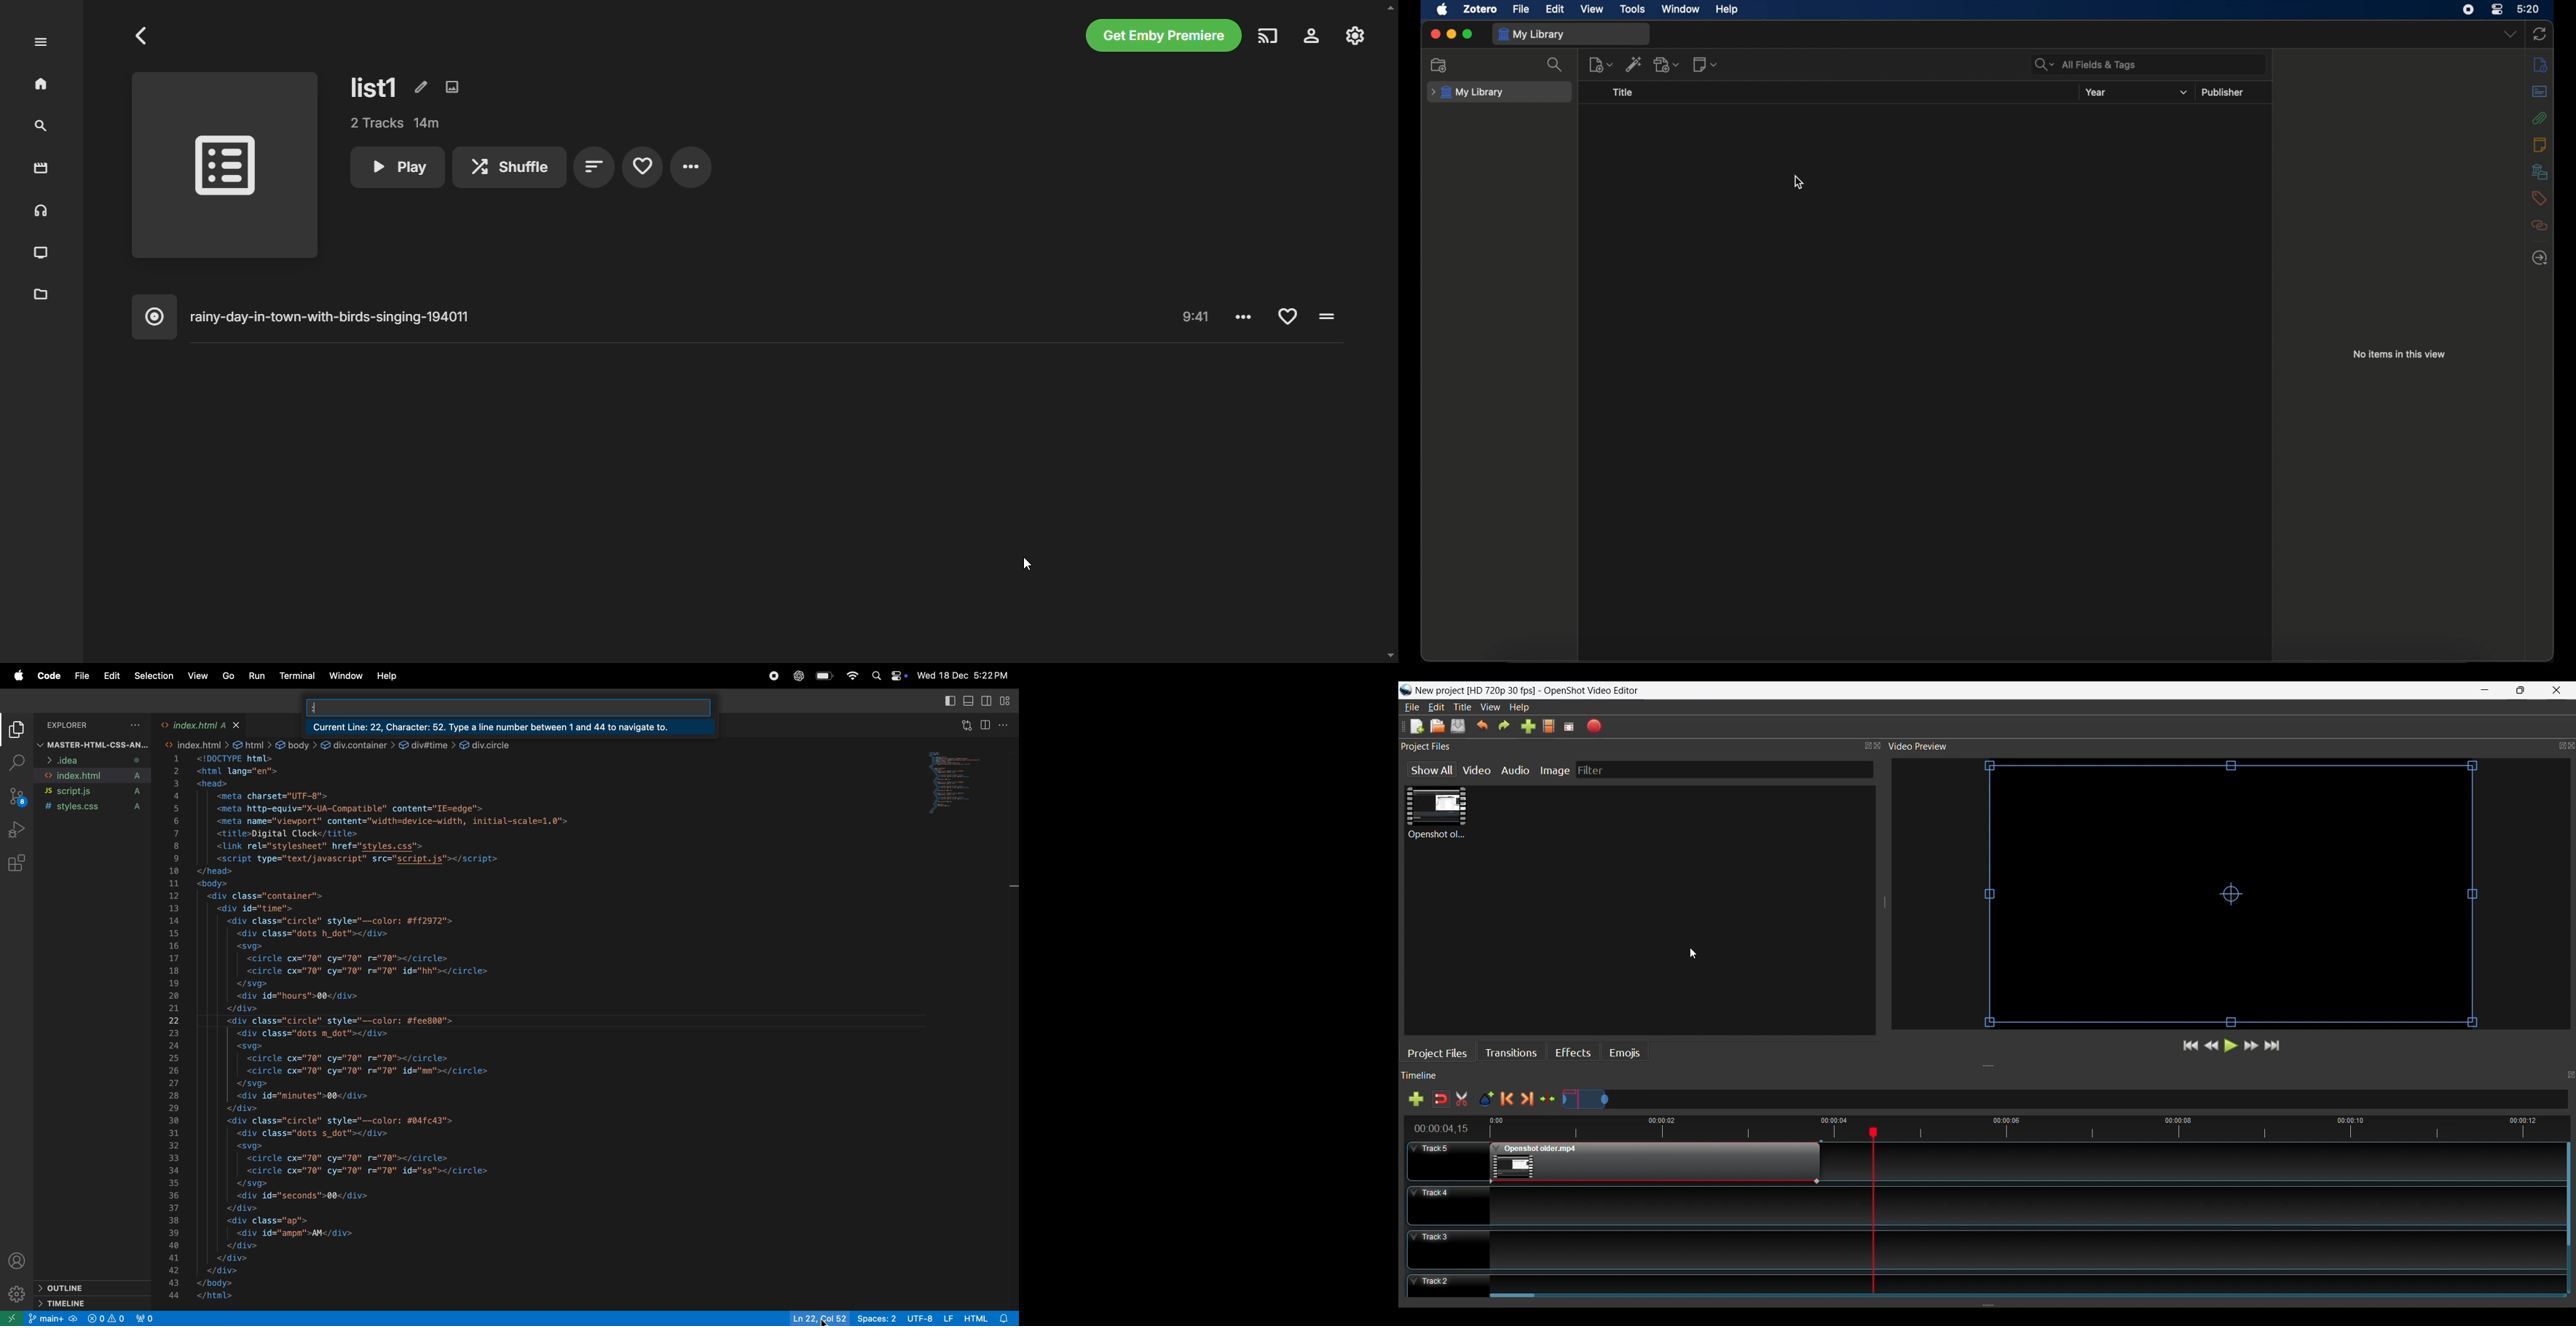  What do you see at coordinates (17, 798) in the screenshot?
I see `source control` at bounding box center [17, 798].